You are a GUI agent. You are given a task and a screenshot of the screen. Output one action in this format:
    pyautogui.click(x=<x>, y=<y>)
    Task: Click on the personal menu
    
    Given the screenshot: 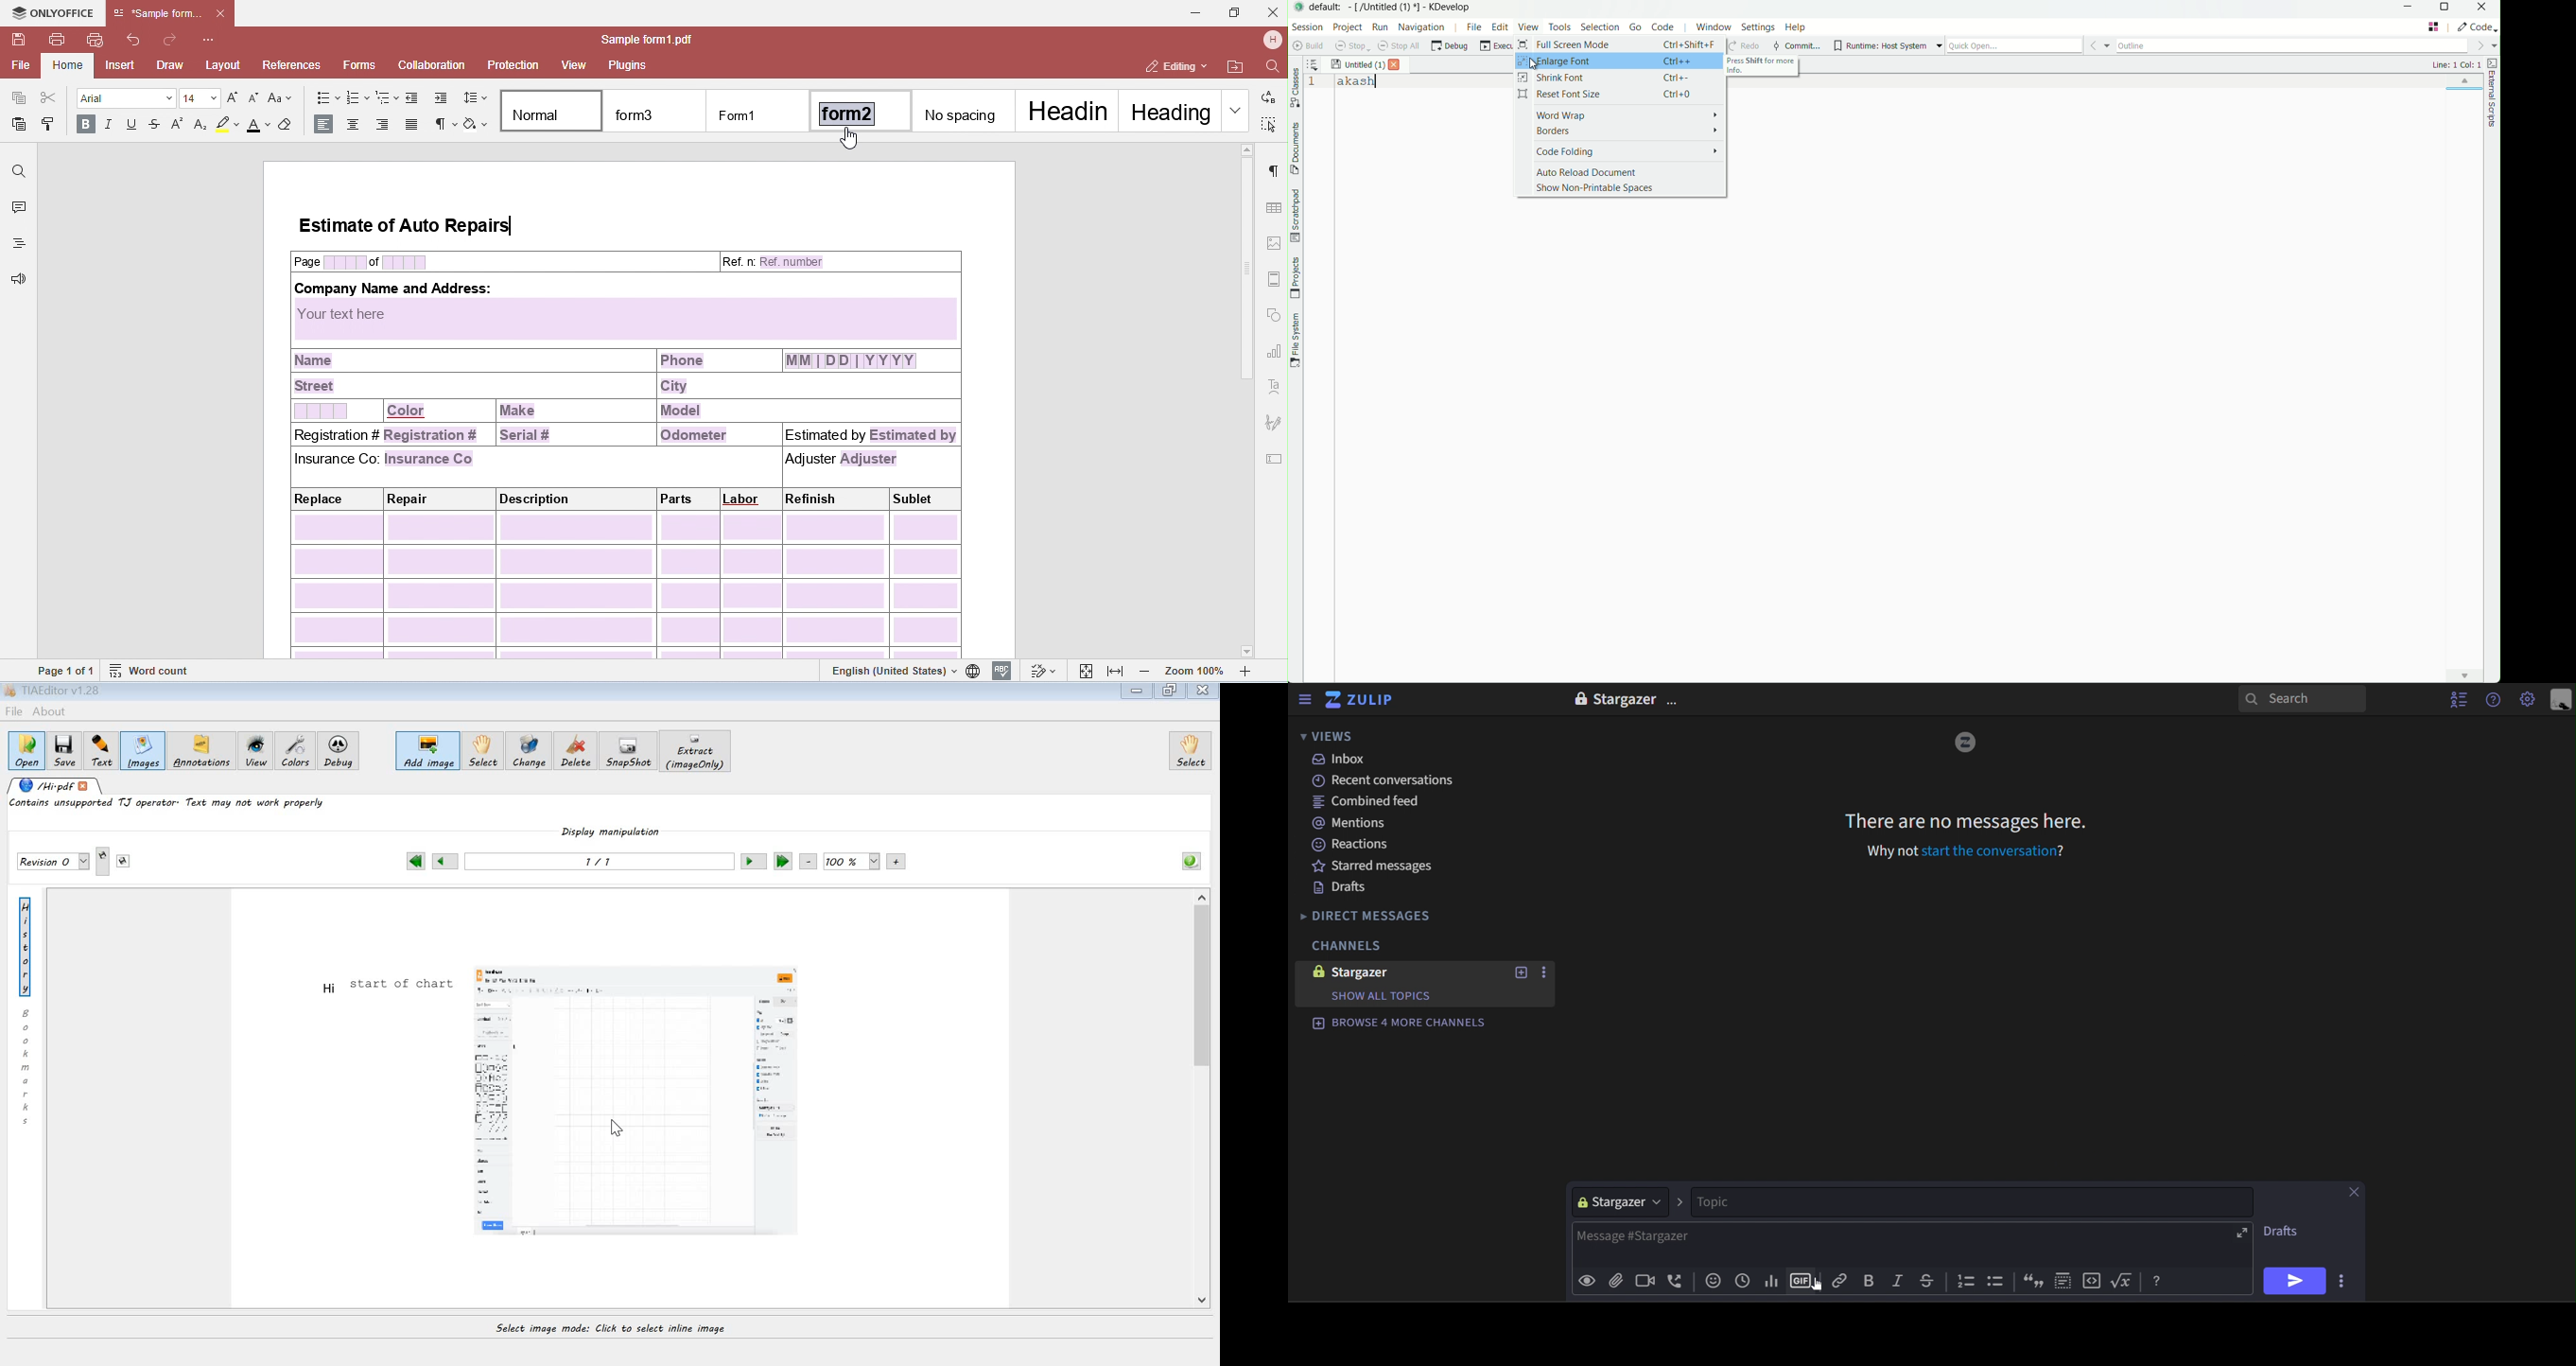 What is the action you would take?
    pyautogui.click(x=2559, y=699)
    